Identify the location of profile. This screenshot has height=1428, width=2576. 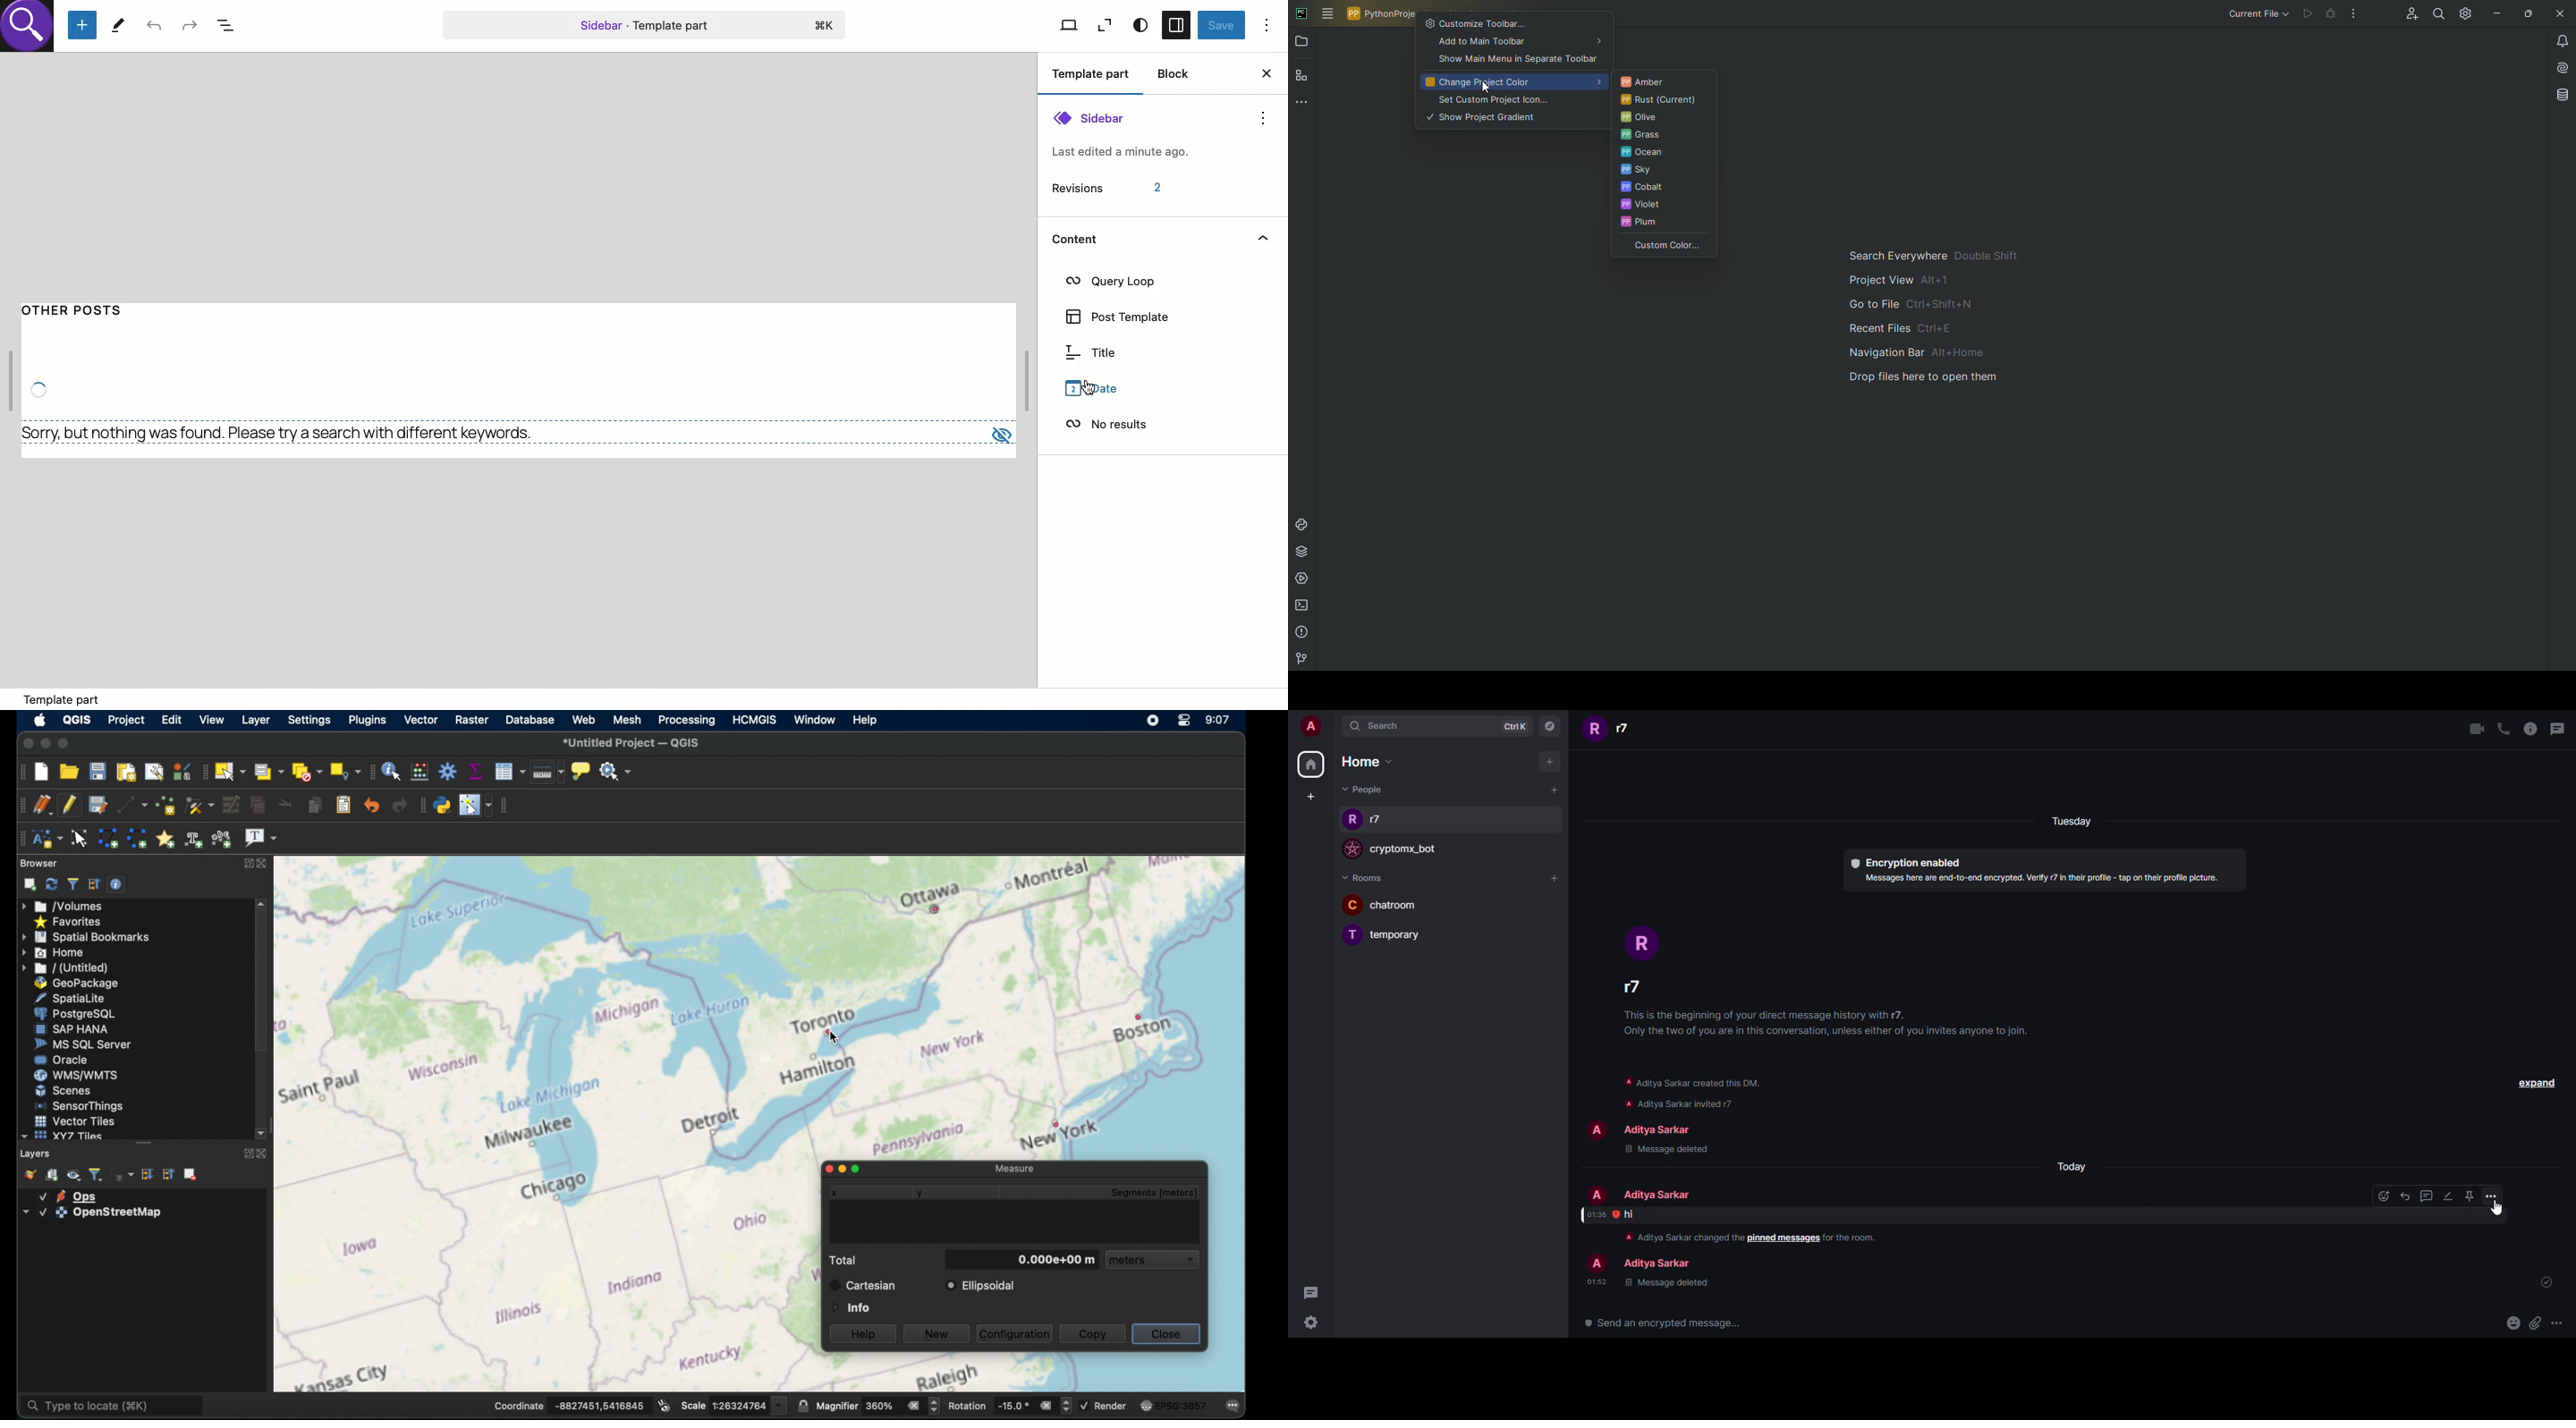
(1595, 730).